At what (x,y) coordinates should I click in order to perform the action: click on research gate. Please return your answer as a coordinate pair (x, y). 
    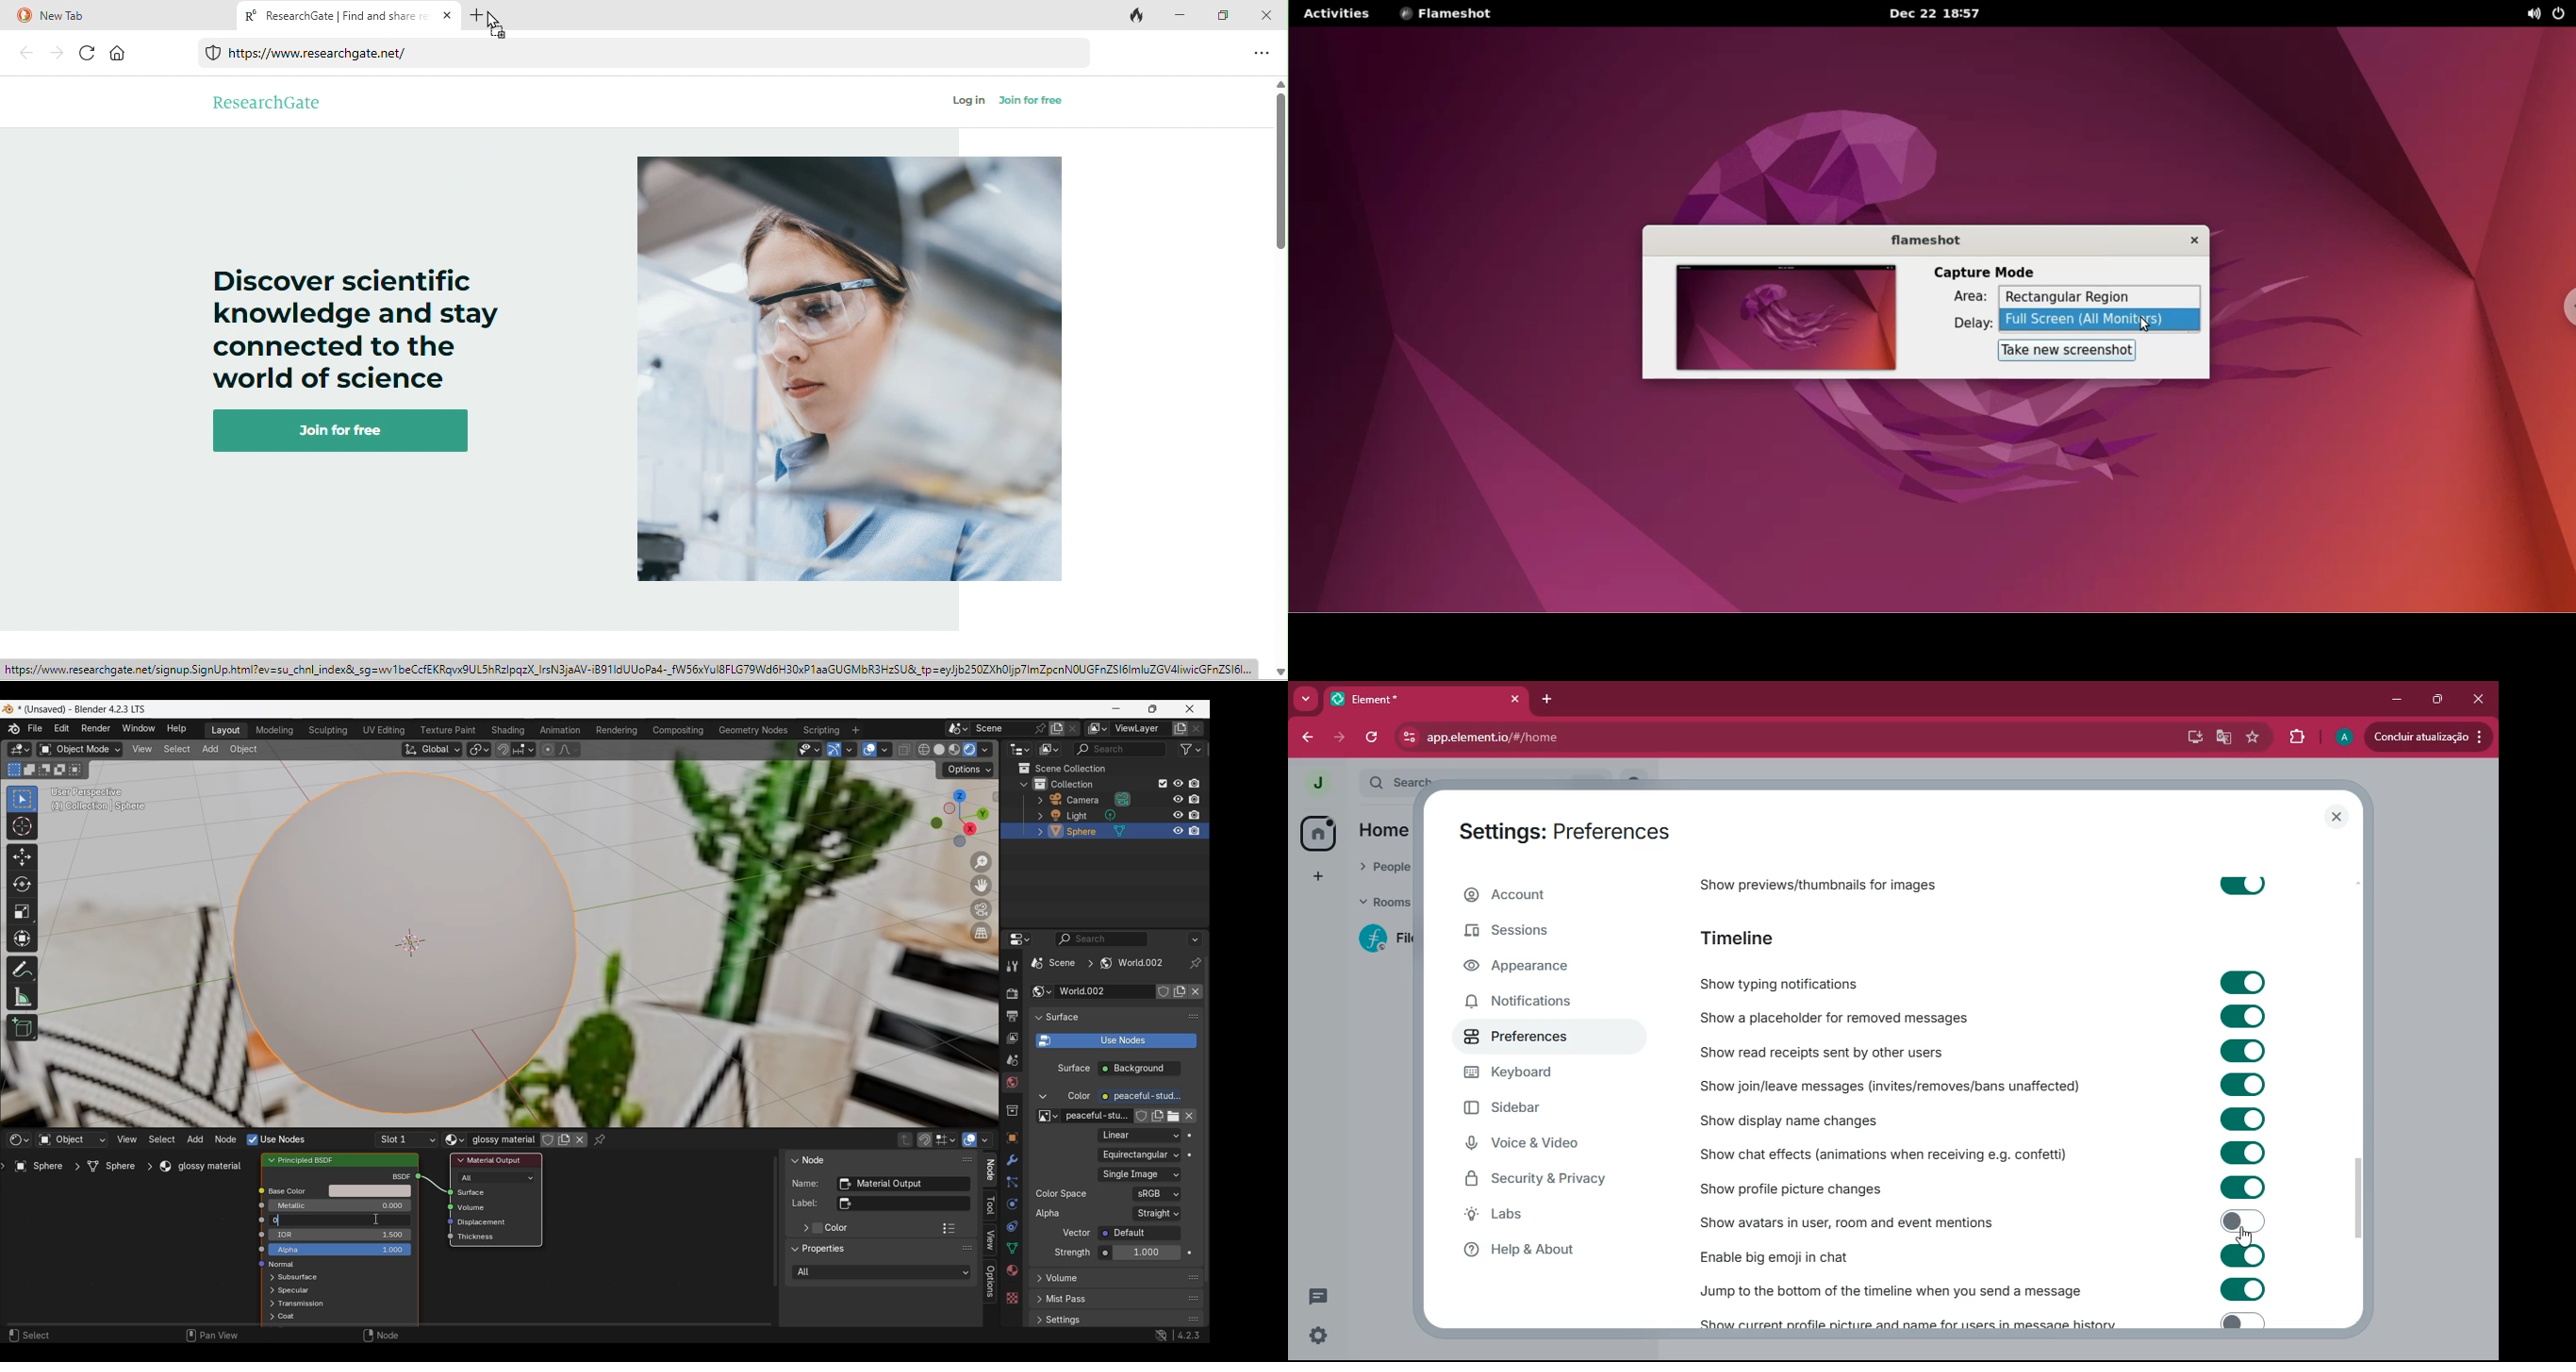
    Looking at the image, I should click on (268, 101).